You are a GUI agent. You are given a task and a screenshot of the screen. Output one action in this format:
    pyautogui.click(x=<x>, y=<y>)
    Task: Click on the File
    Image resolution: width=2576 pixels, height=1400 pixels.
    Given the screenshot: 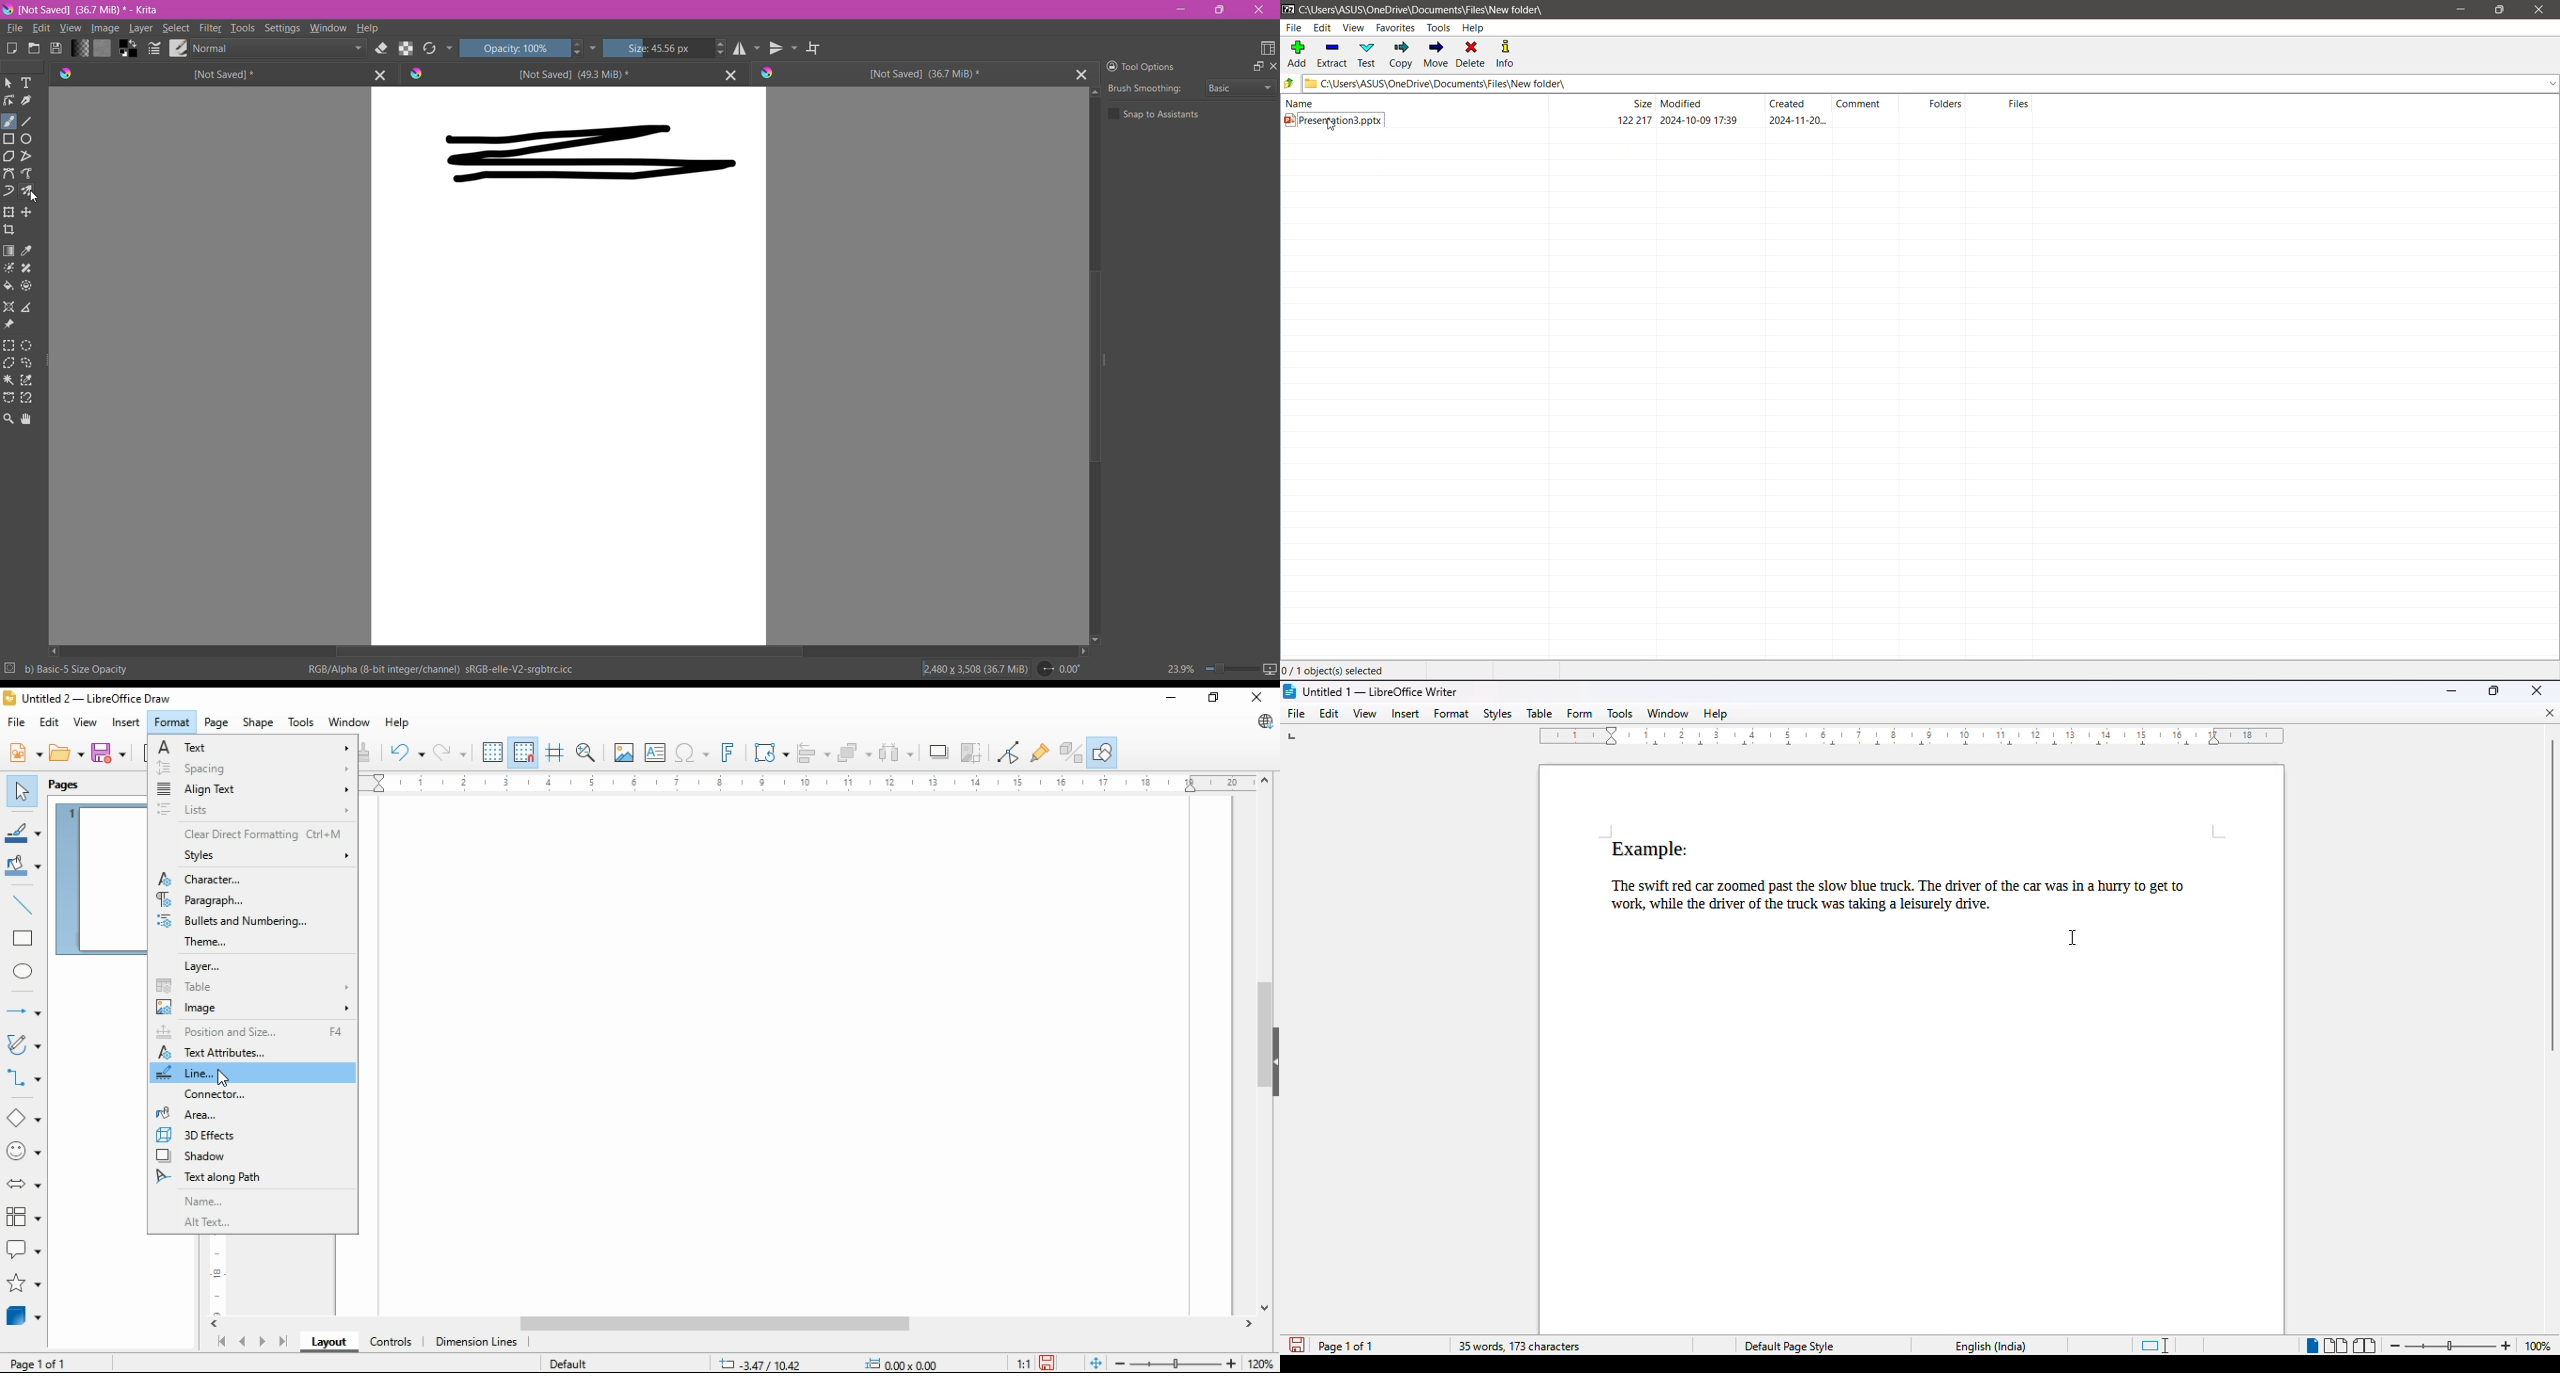 What is the action you would take?
    pyautogui.click(x=13, y=29)
    